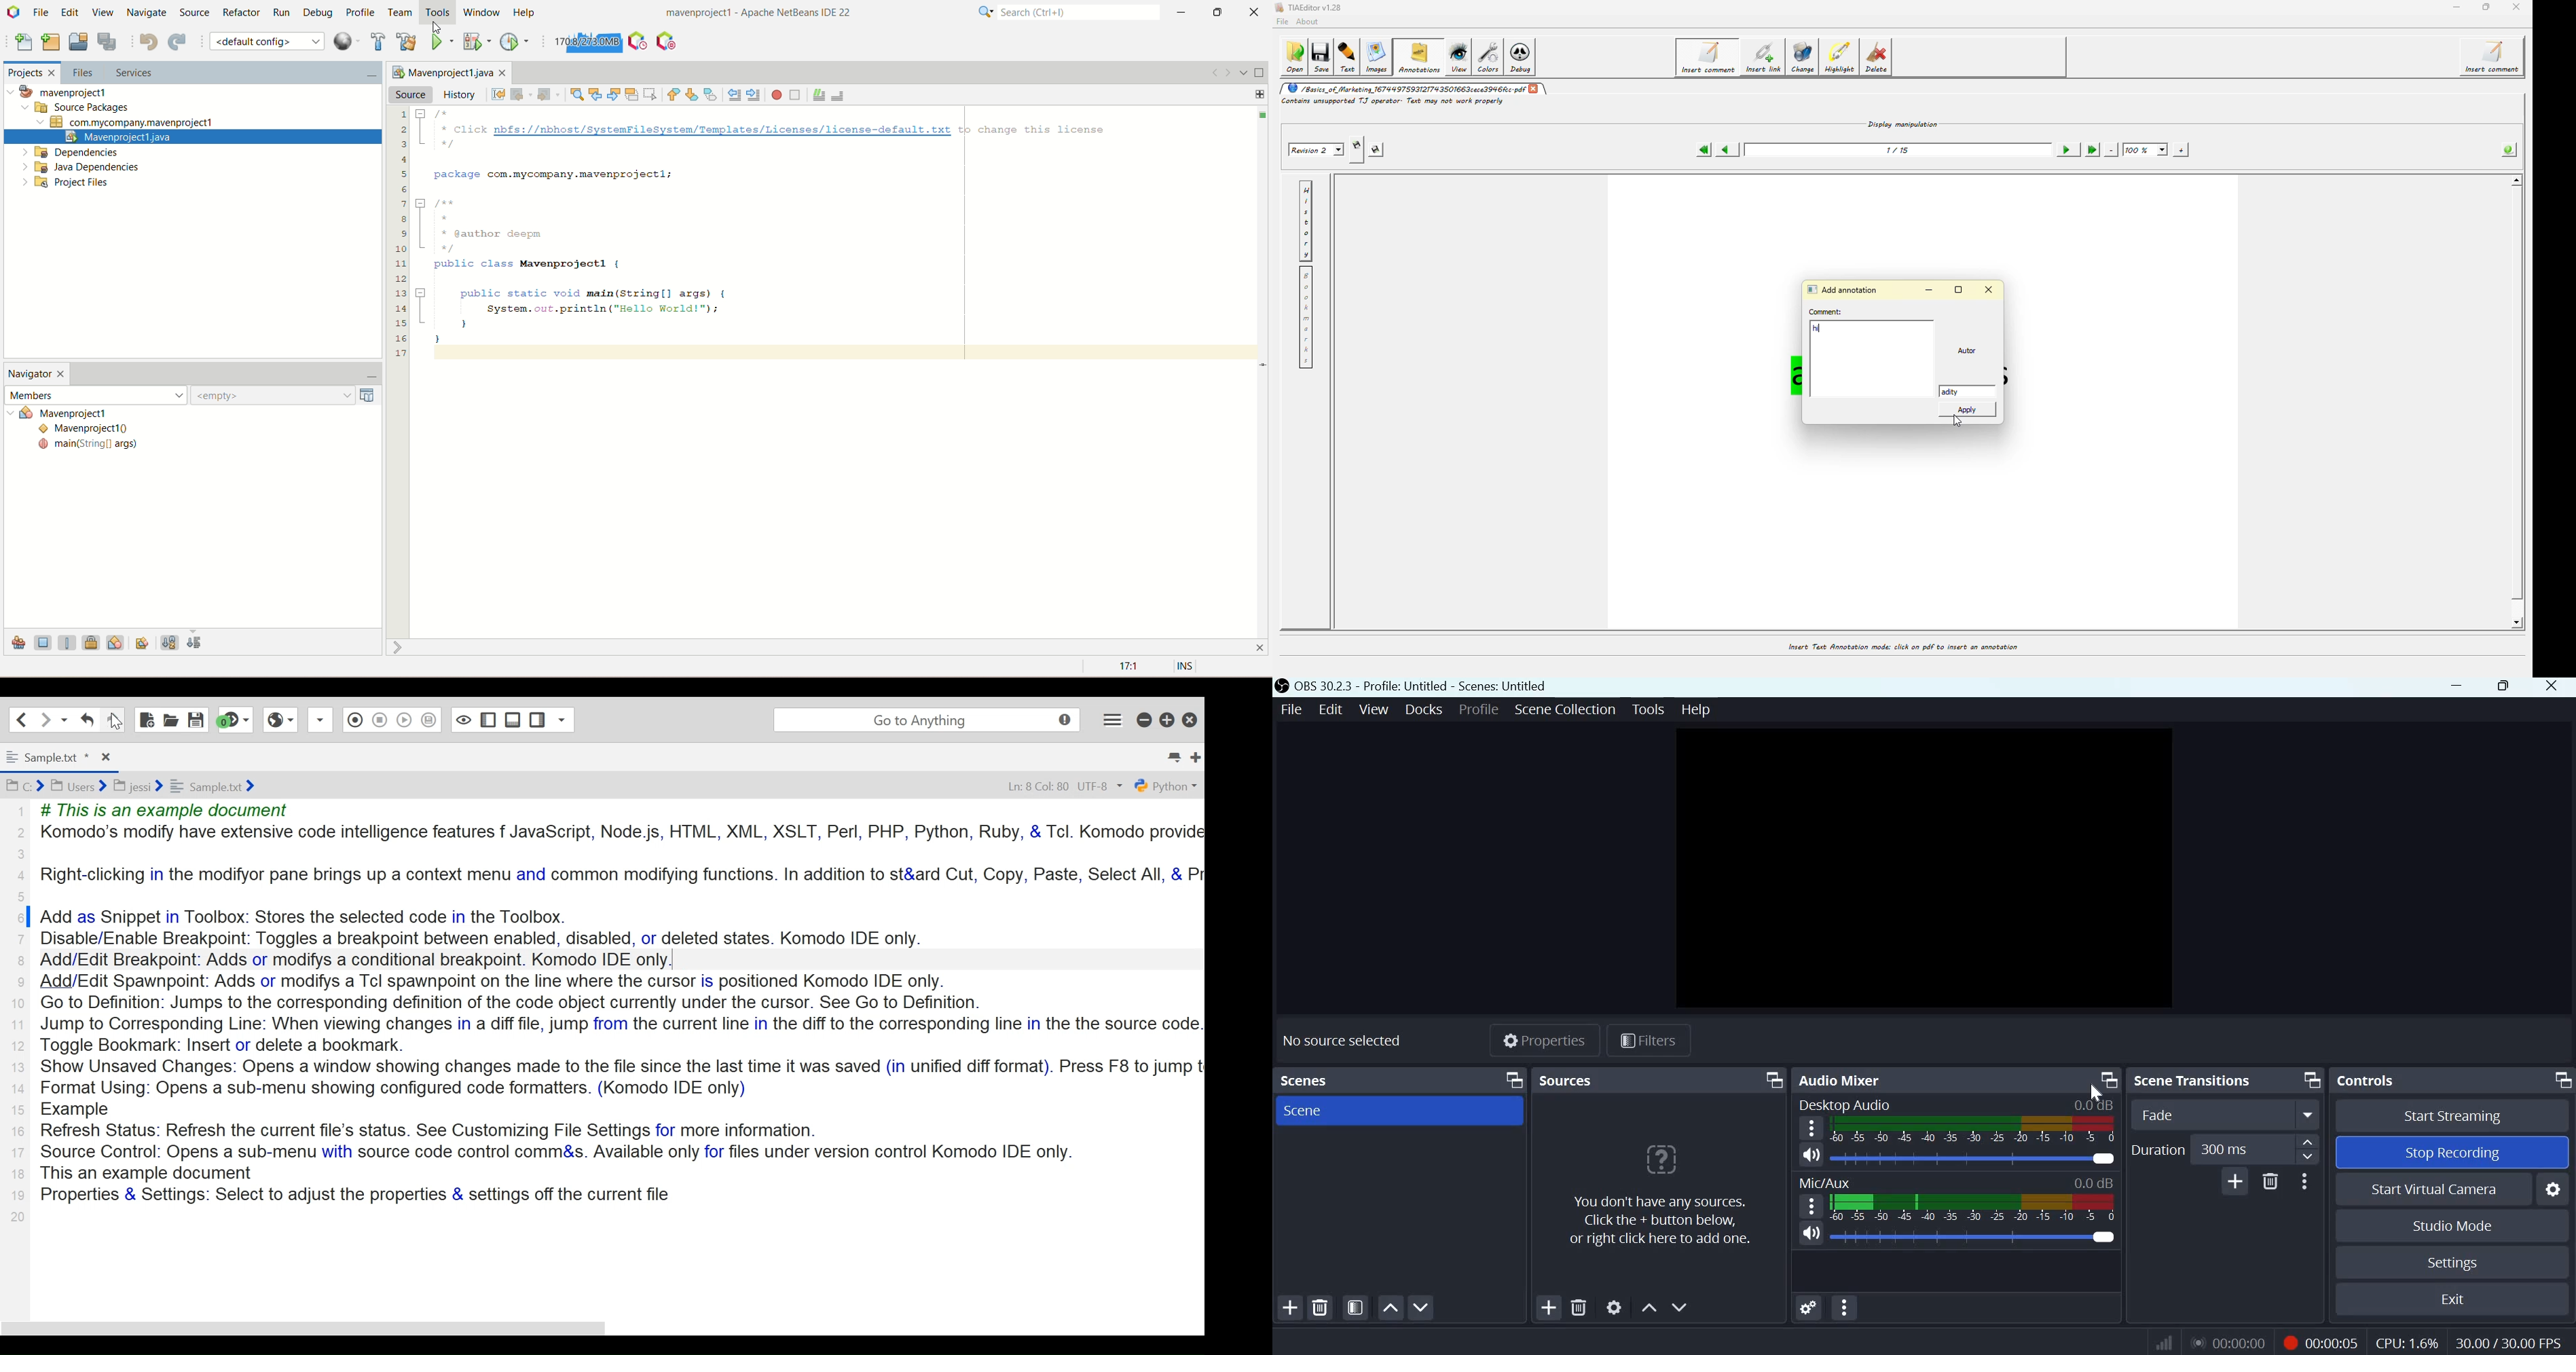 The width and height of the screenshot is (2576, 1372). I want to click on Share File, so click(319, 720).